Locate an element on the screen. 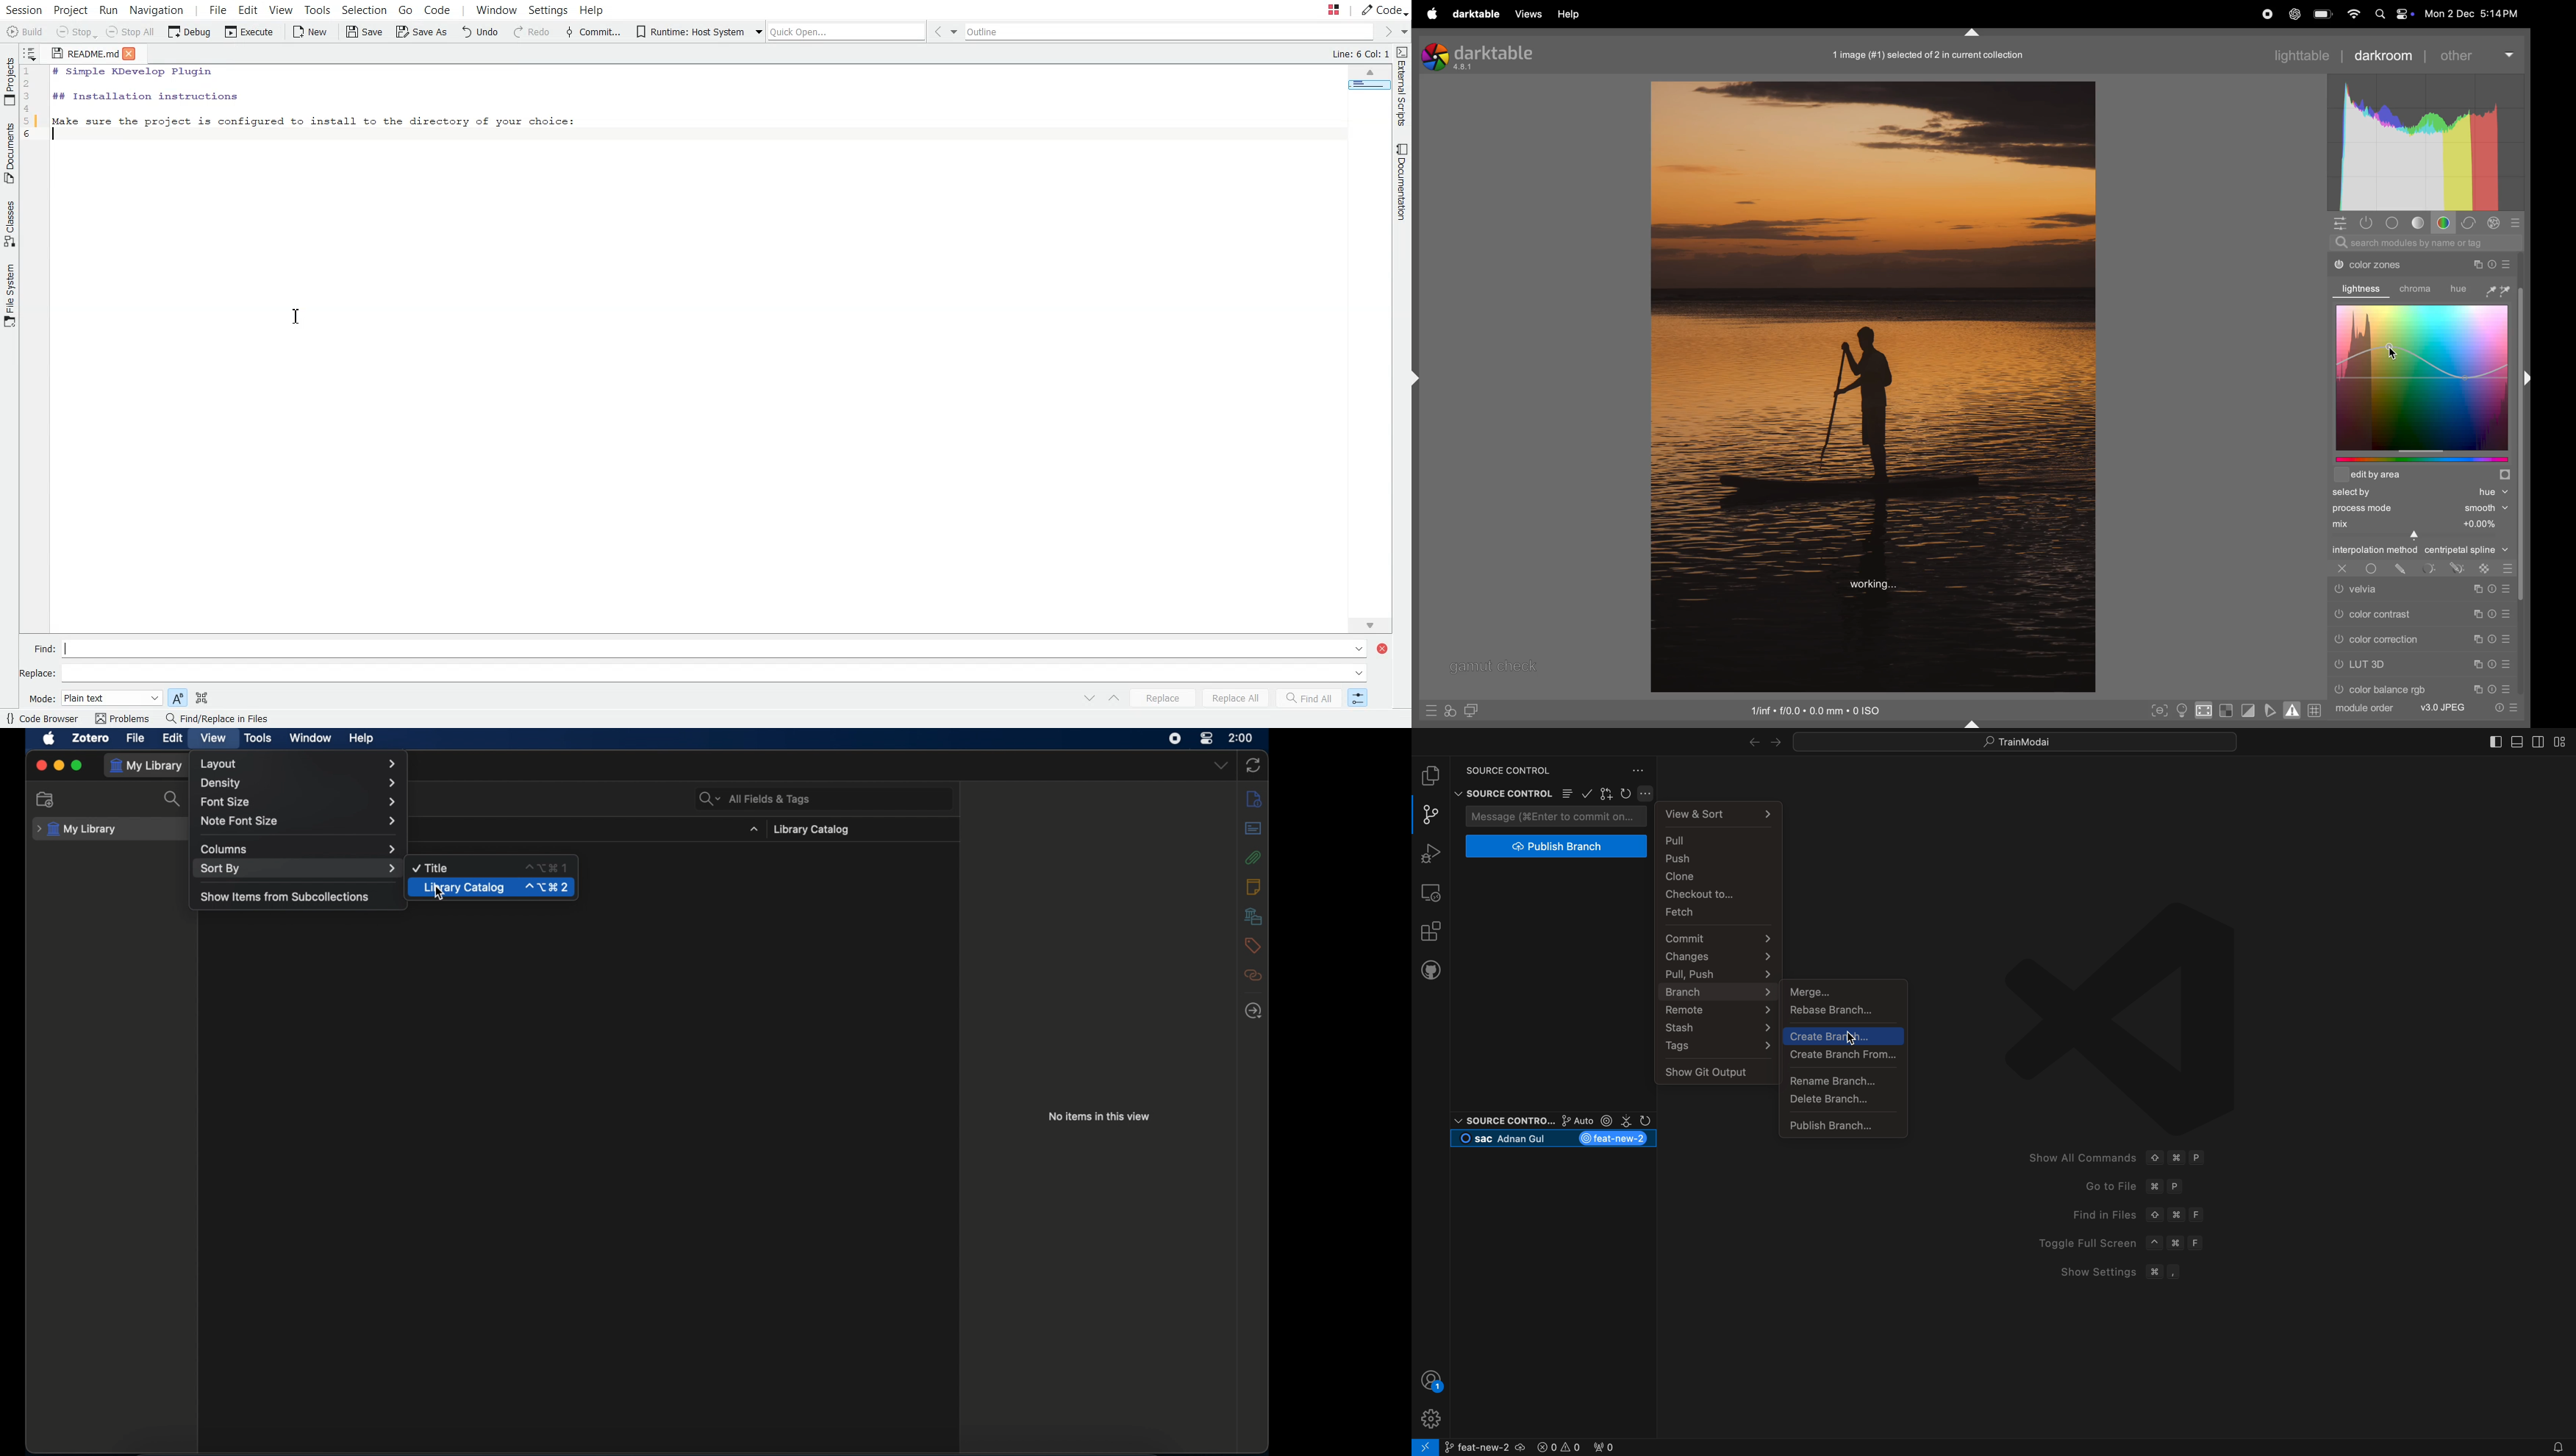 The width and height of the screenshot is (2576, 1456). Timer is located at coordinates (2491, 638).